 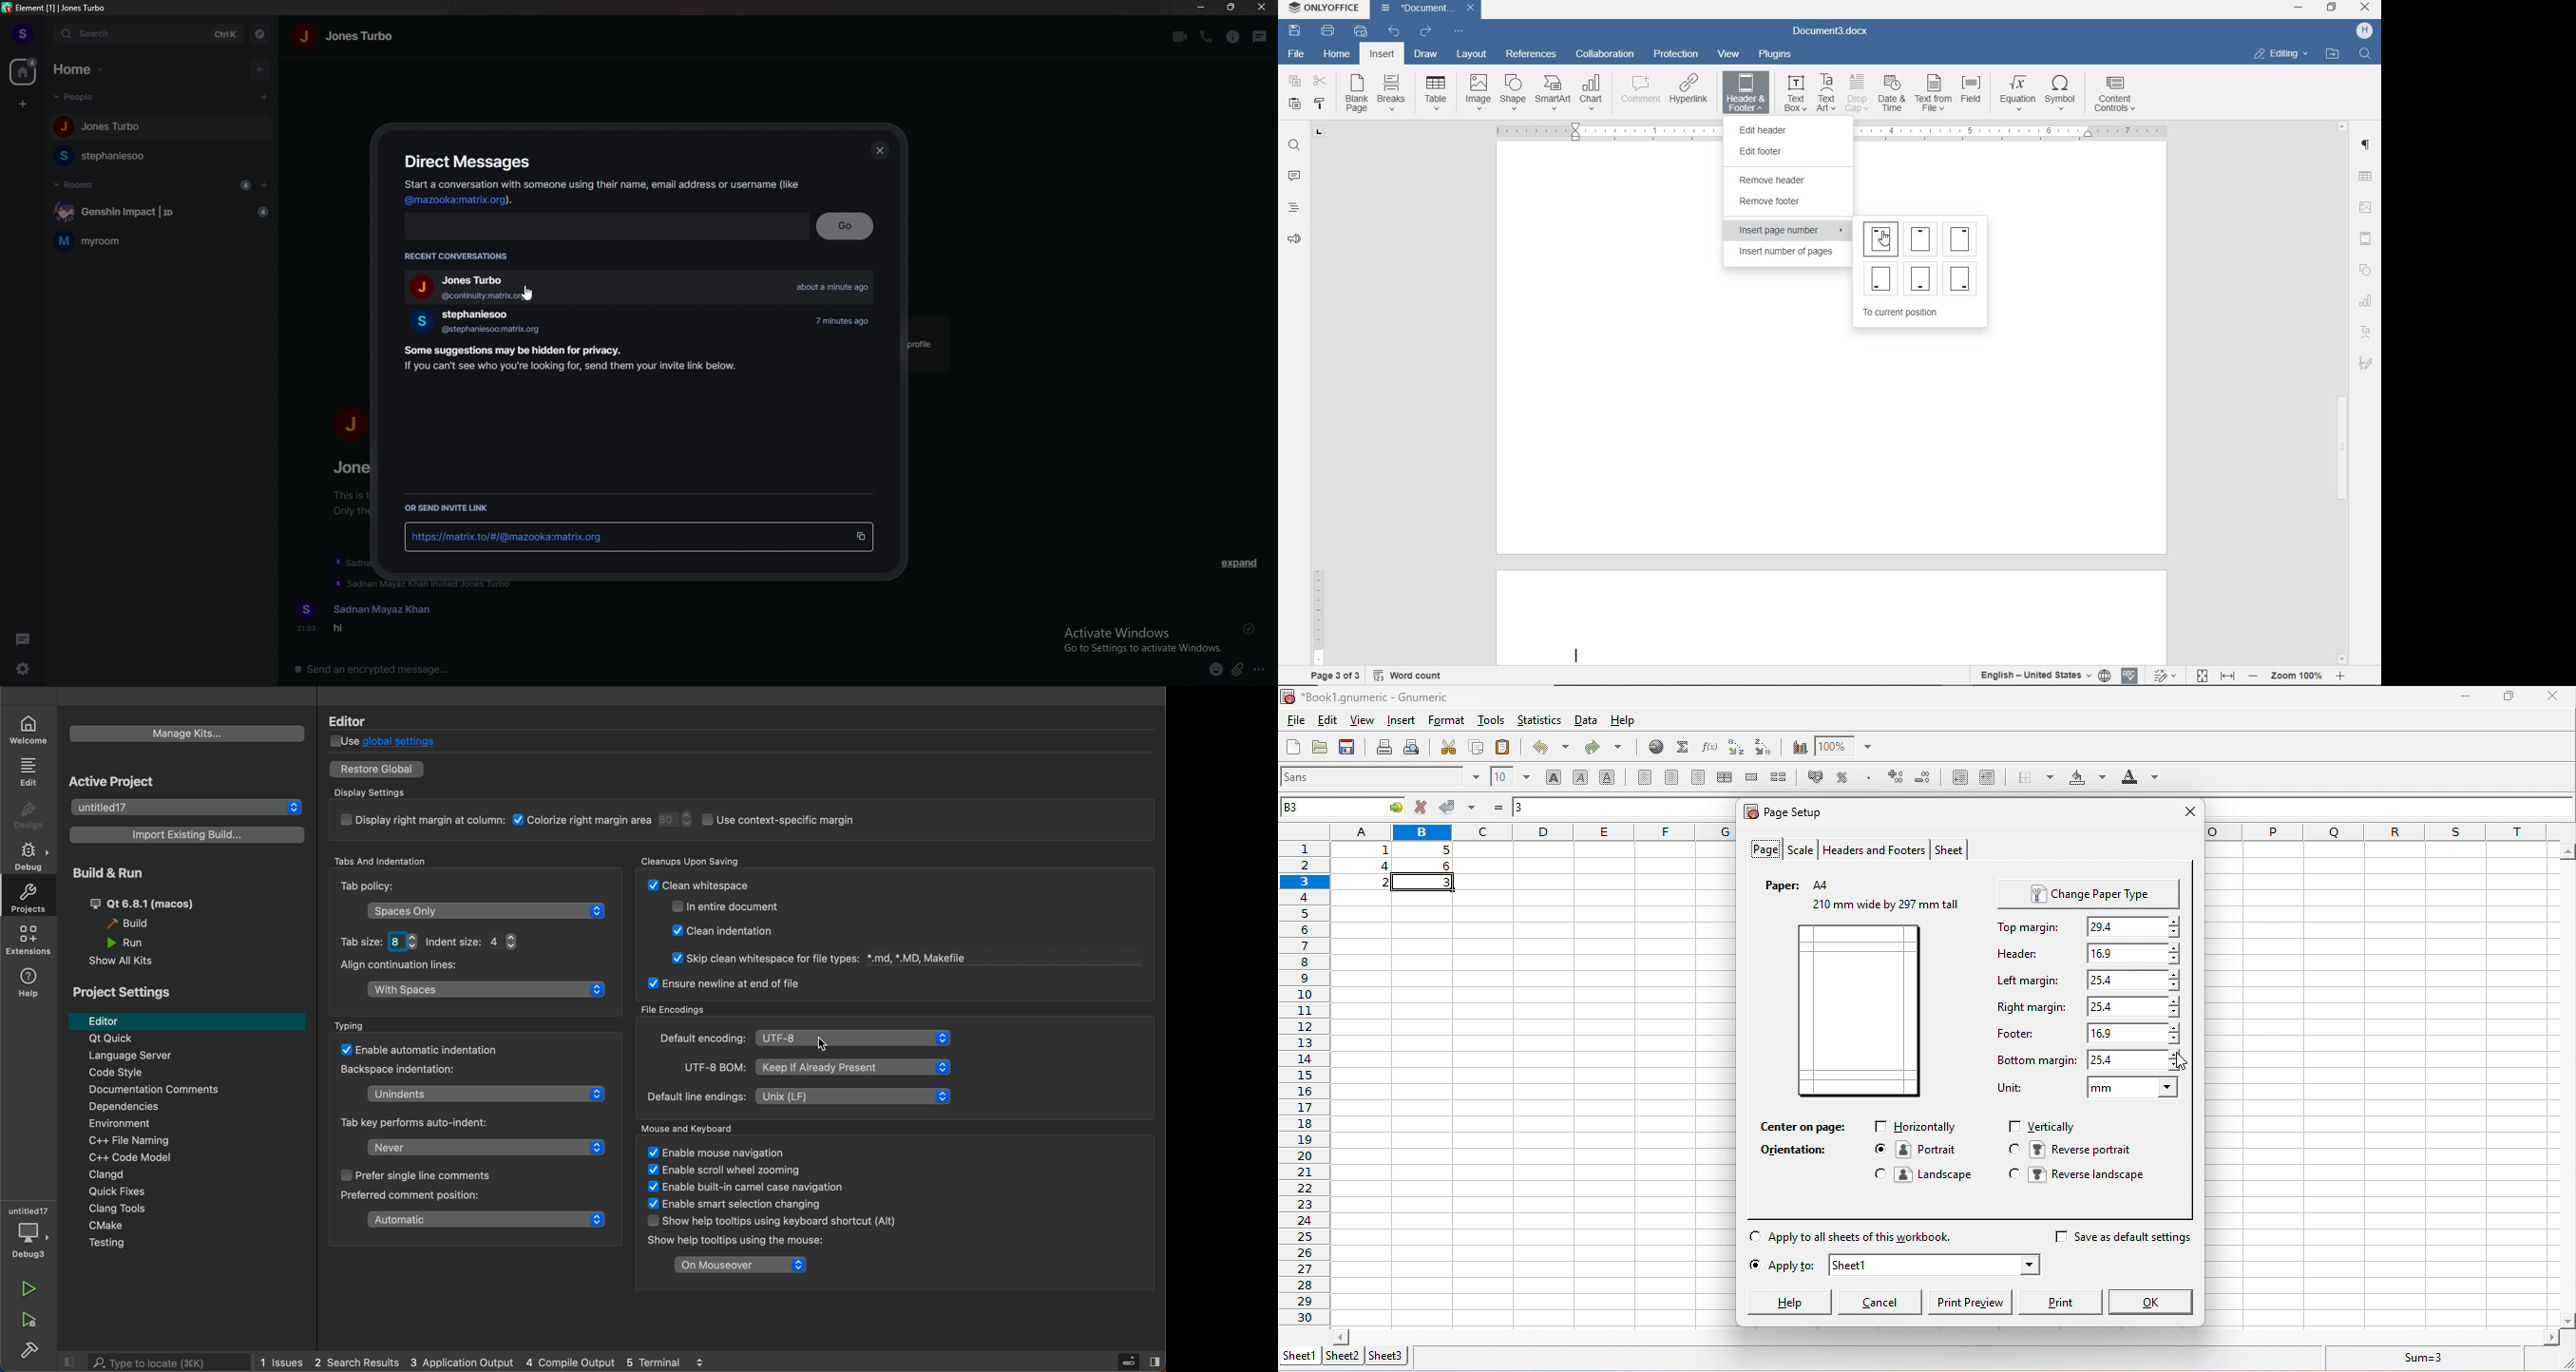 I want to click on portrait, so click(x=1923, y=1151).